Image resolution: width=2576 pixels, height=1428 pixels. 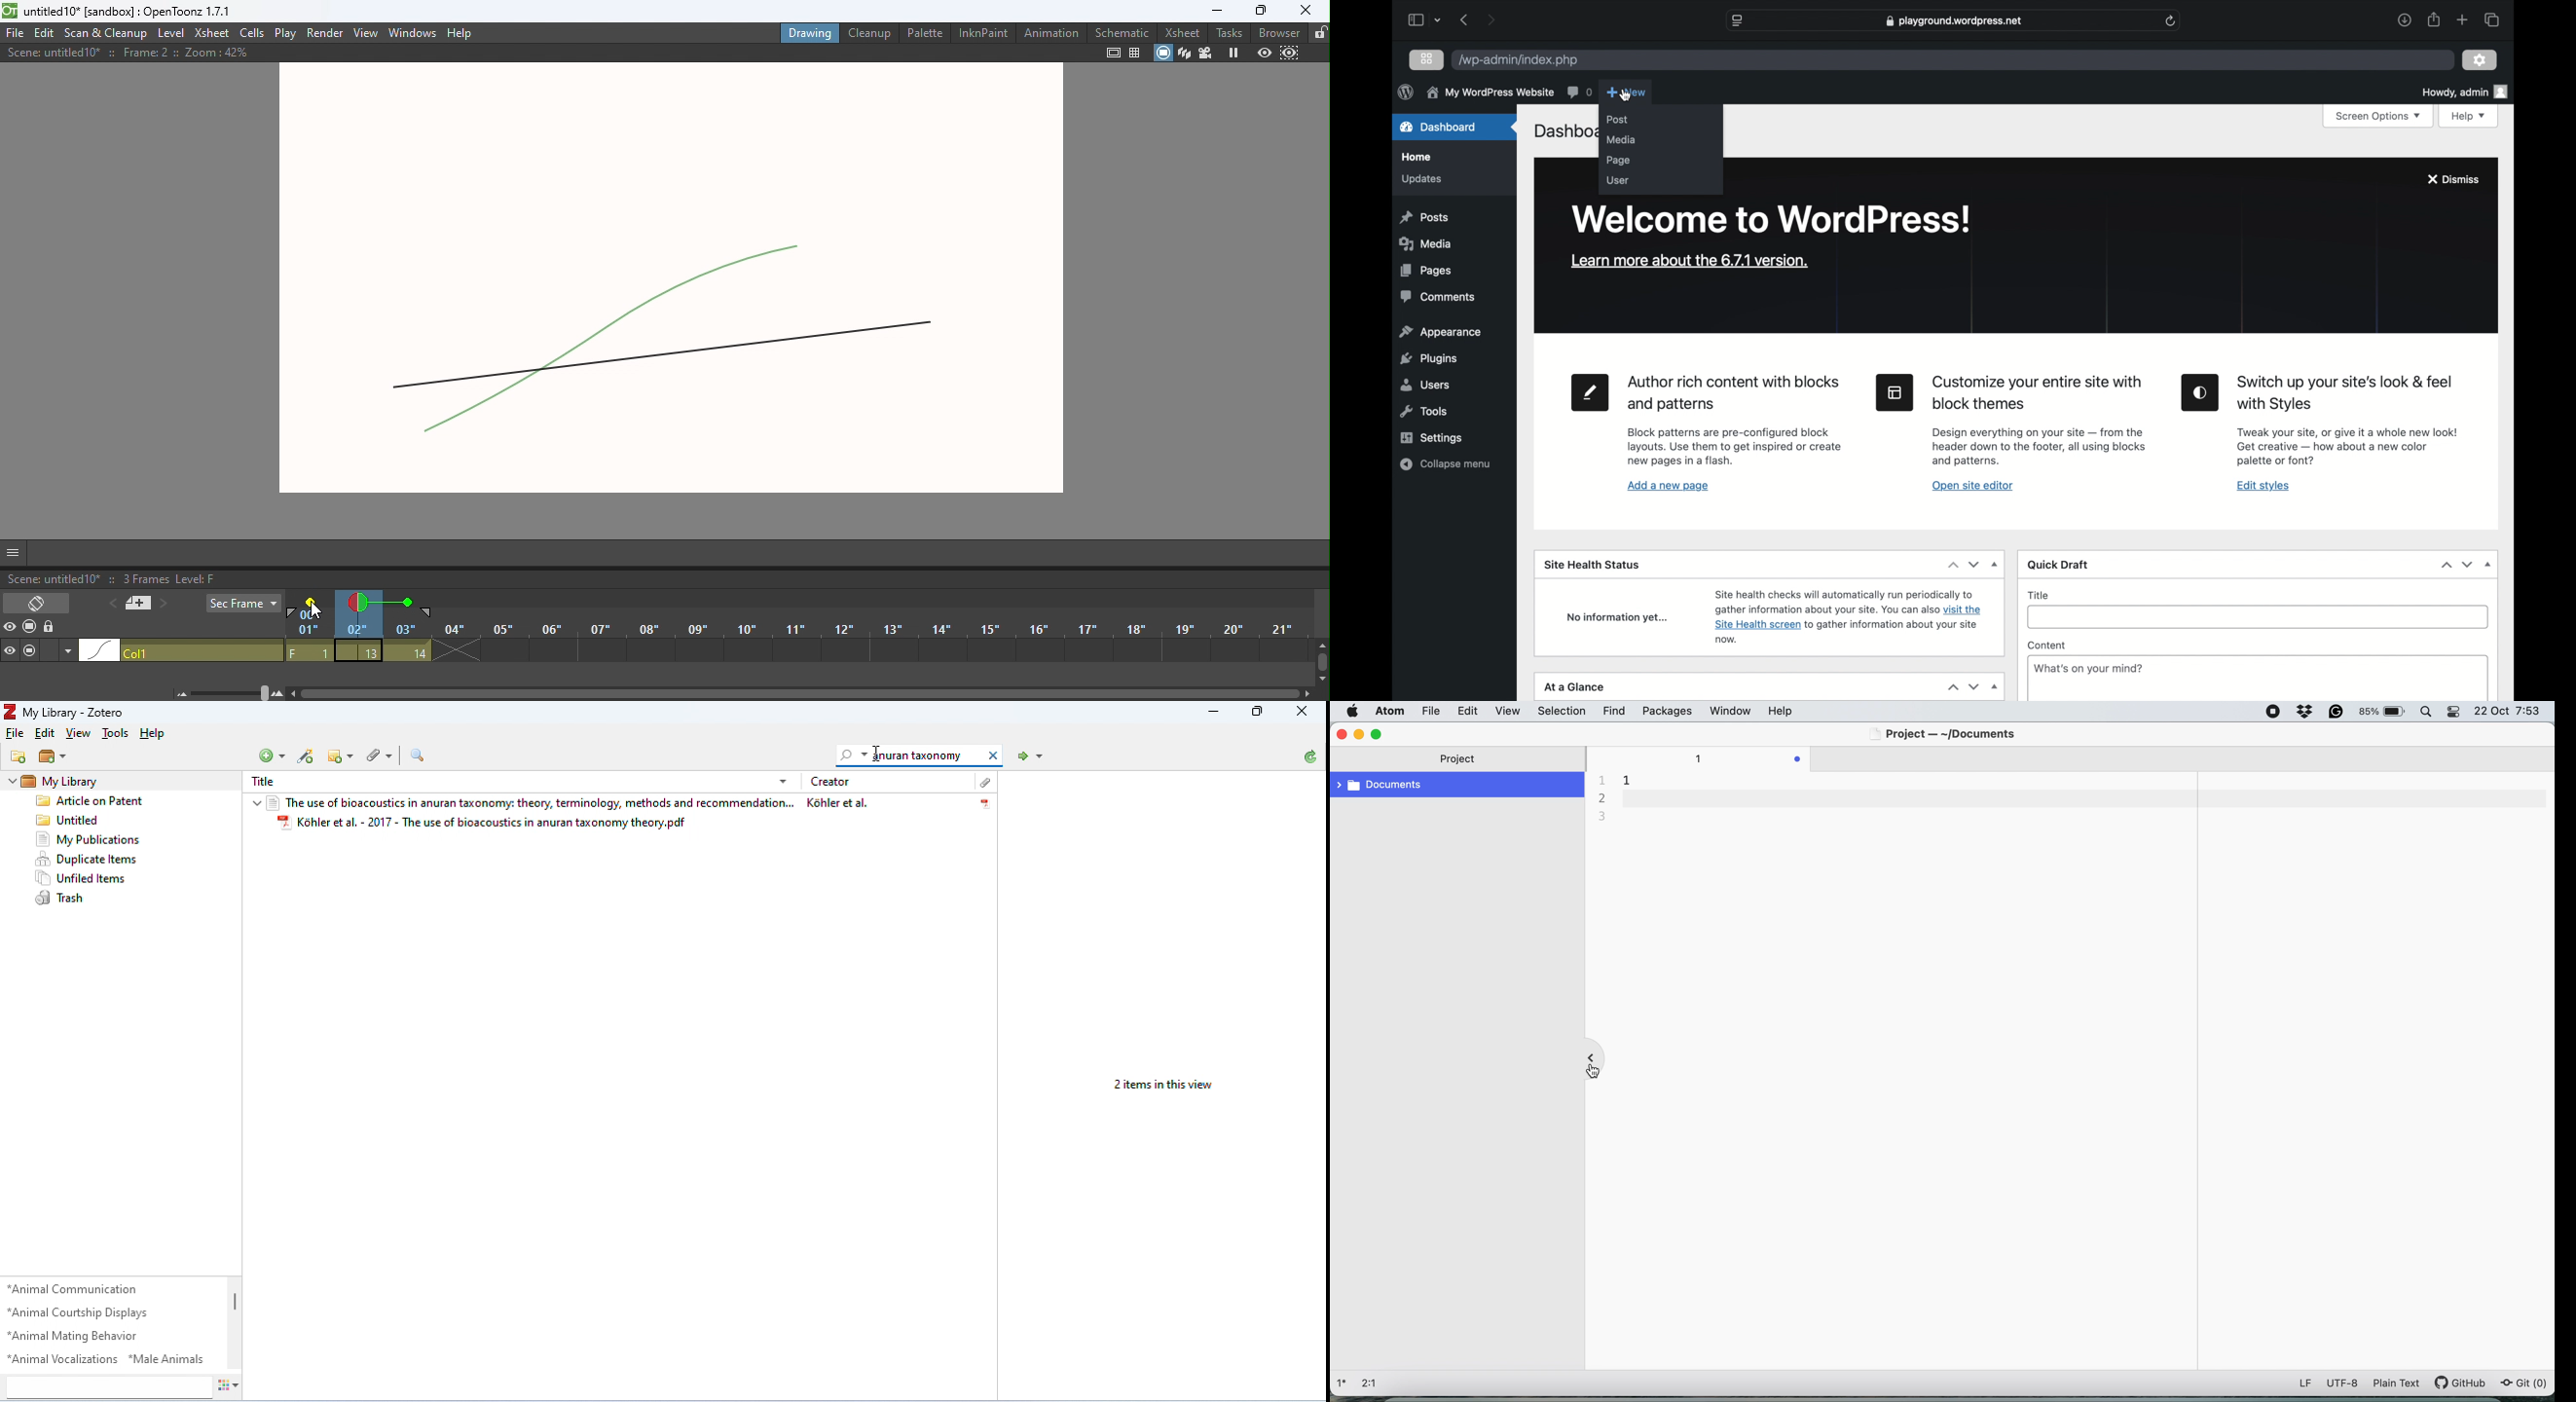 What do you see at coordinates (340, 756) in the screenshot?
I see `New Note` at bounding box center [340, 756].